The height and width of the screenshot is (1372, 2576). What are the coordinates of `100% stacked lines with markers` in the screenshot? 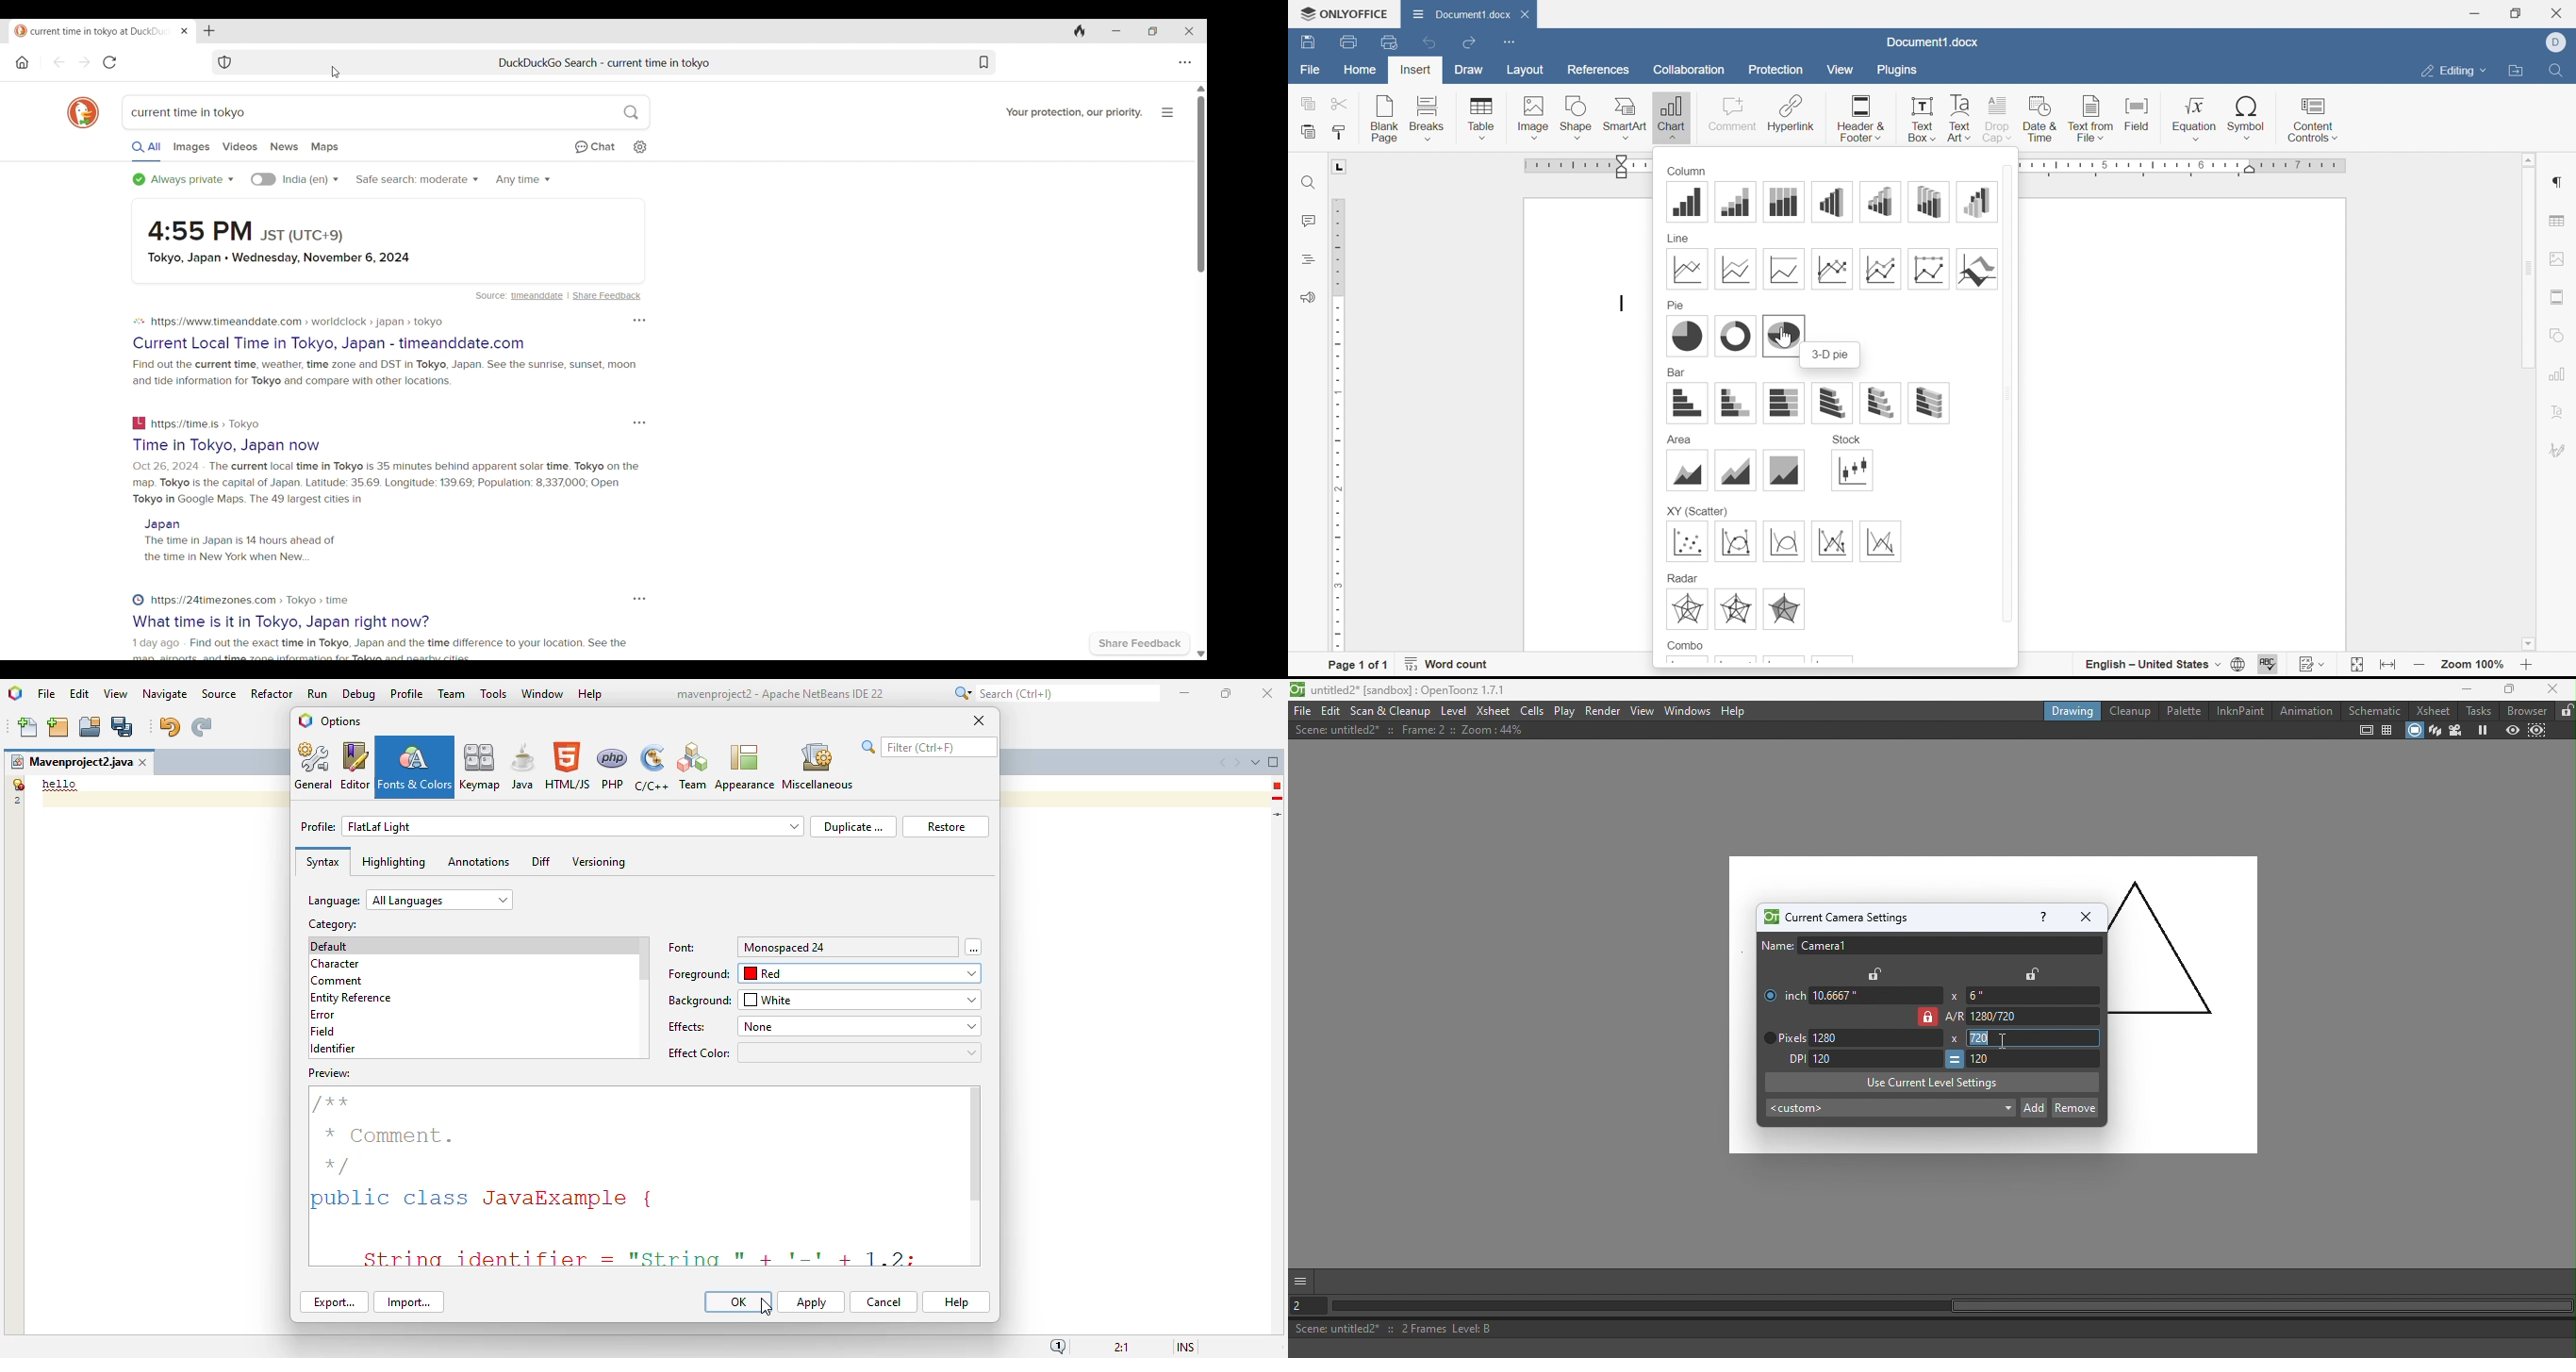 It's located at (1929, 268).